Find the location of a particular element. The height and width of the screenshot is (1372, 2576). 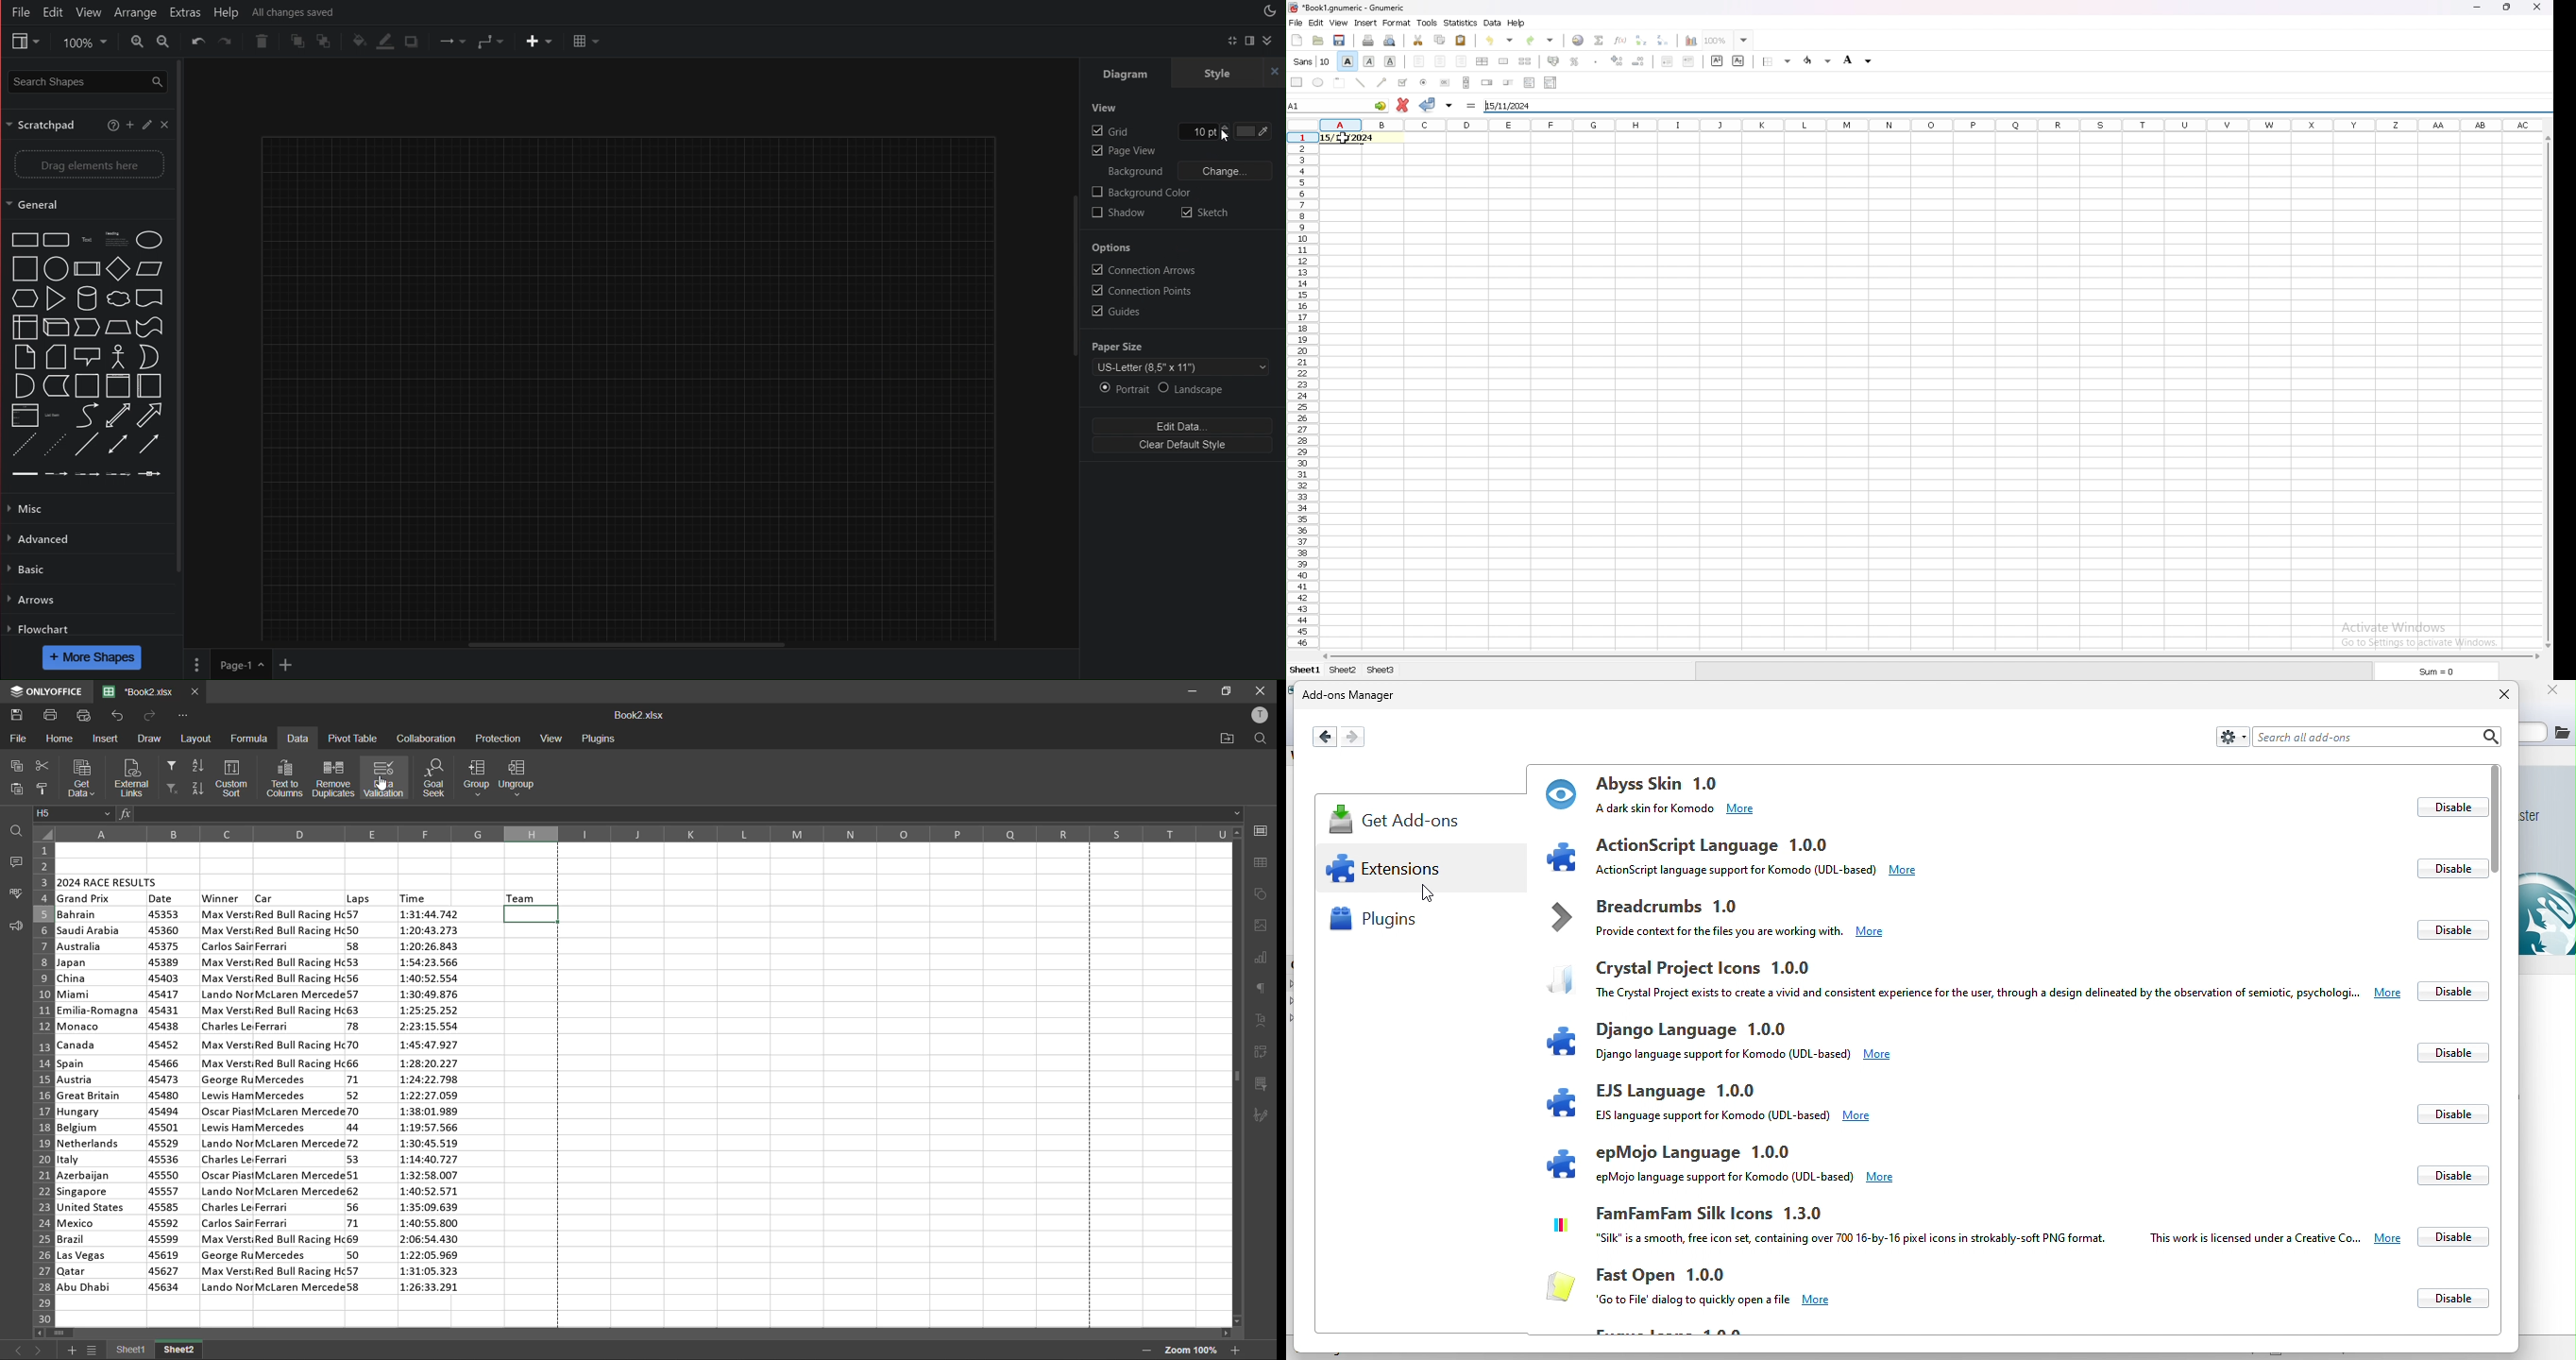

text to columns is located at coordinates (284, 778).